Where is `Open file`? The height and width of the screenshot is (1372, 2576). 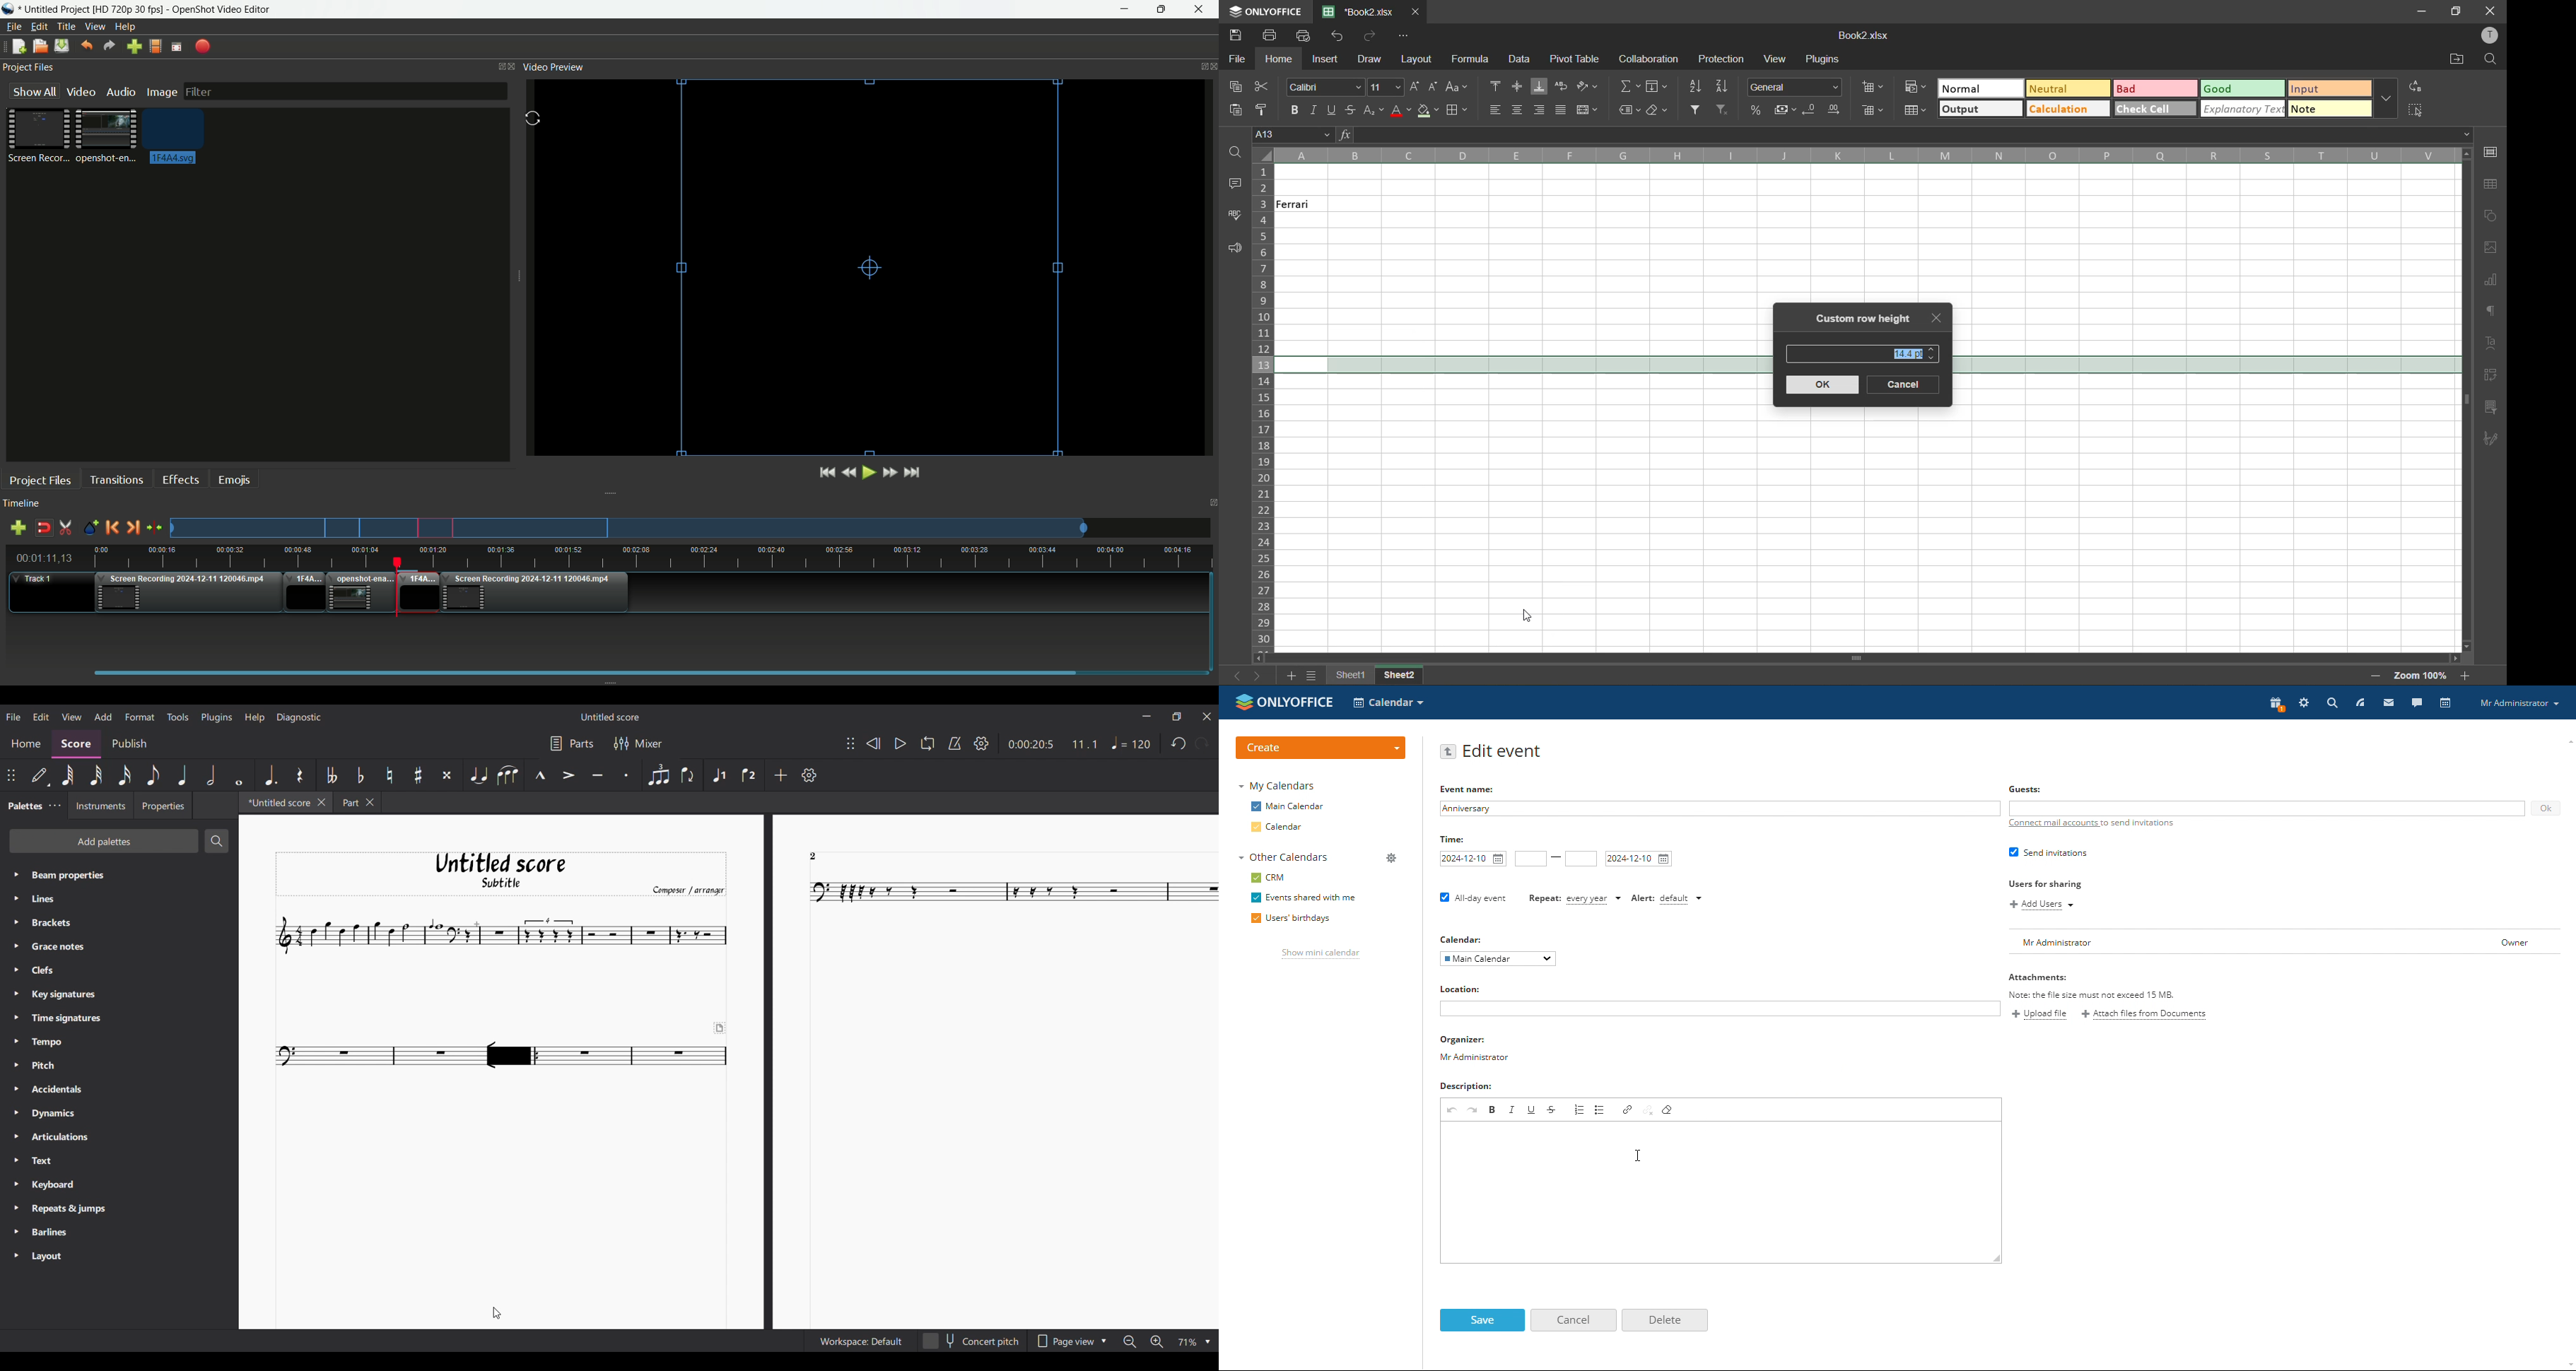
Open file is located at coordinates (39, 48).